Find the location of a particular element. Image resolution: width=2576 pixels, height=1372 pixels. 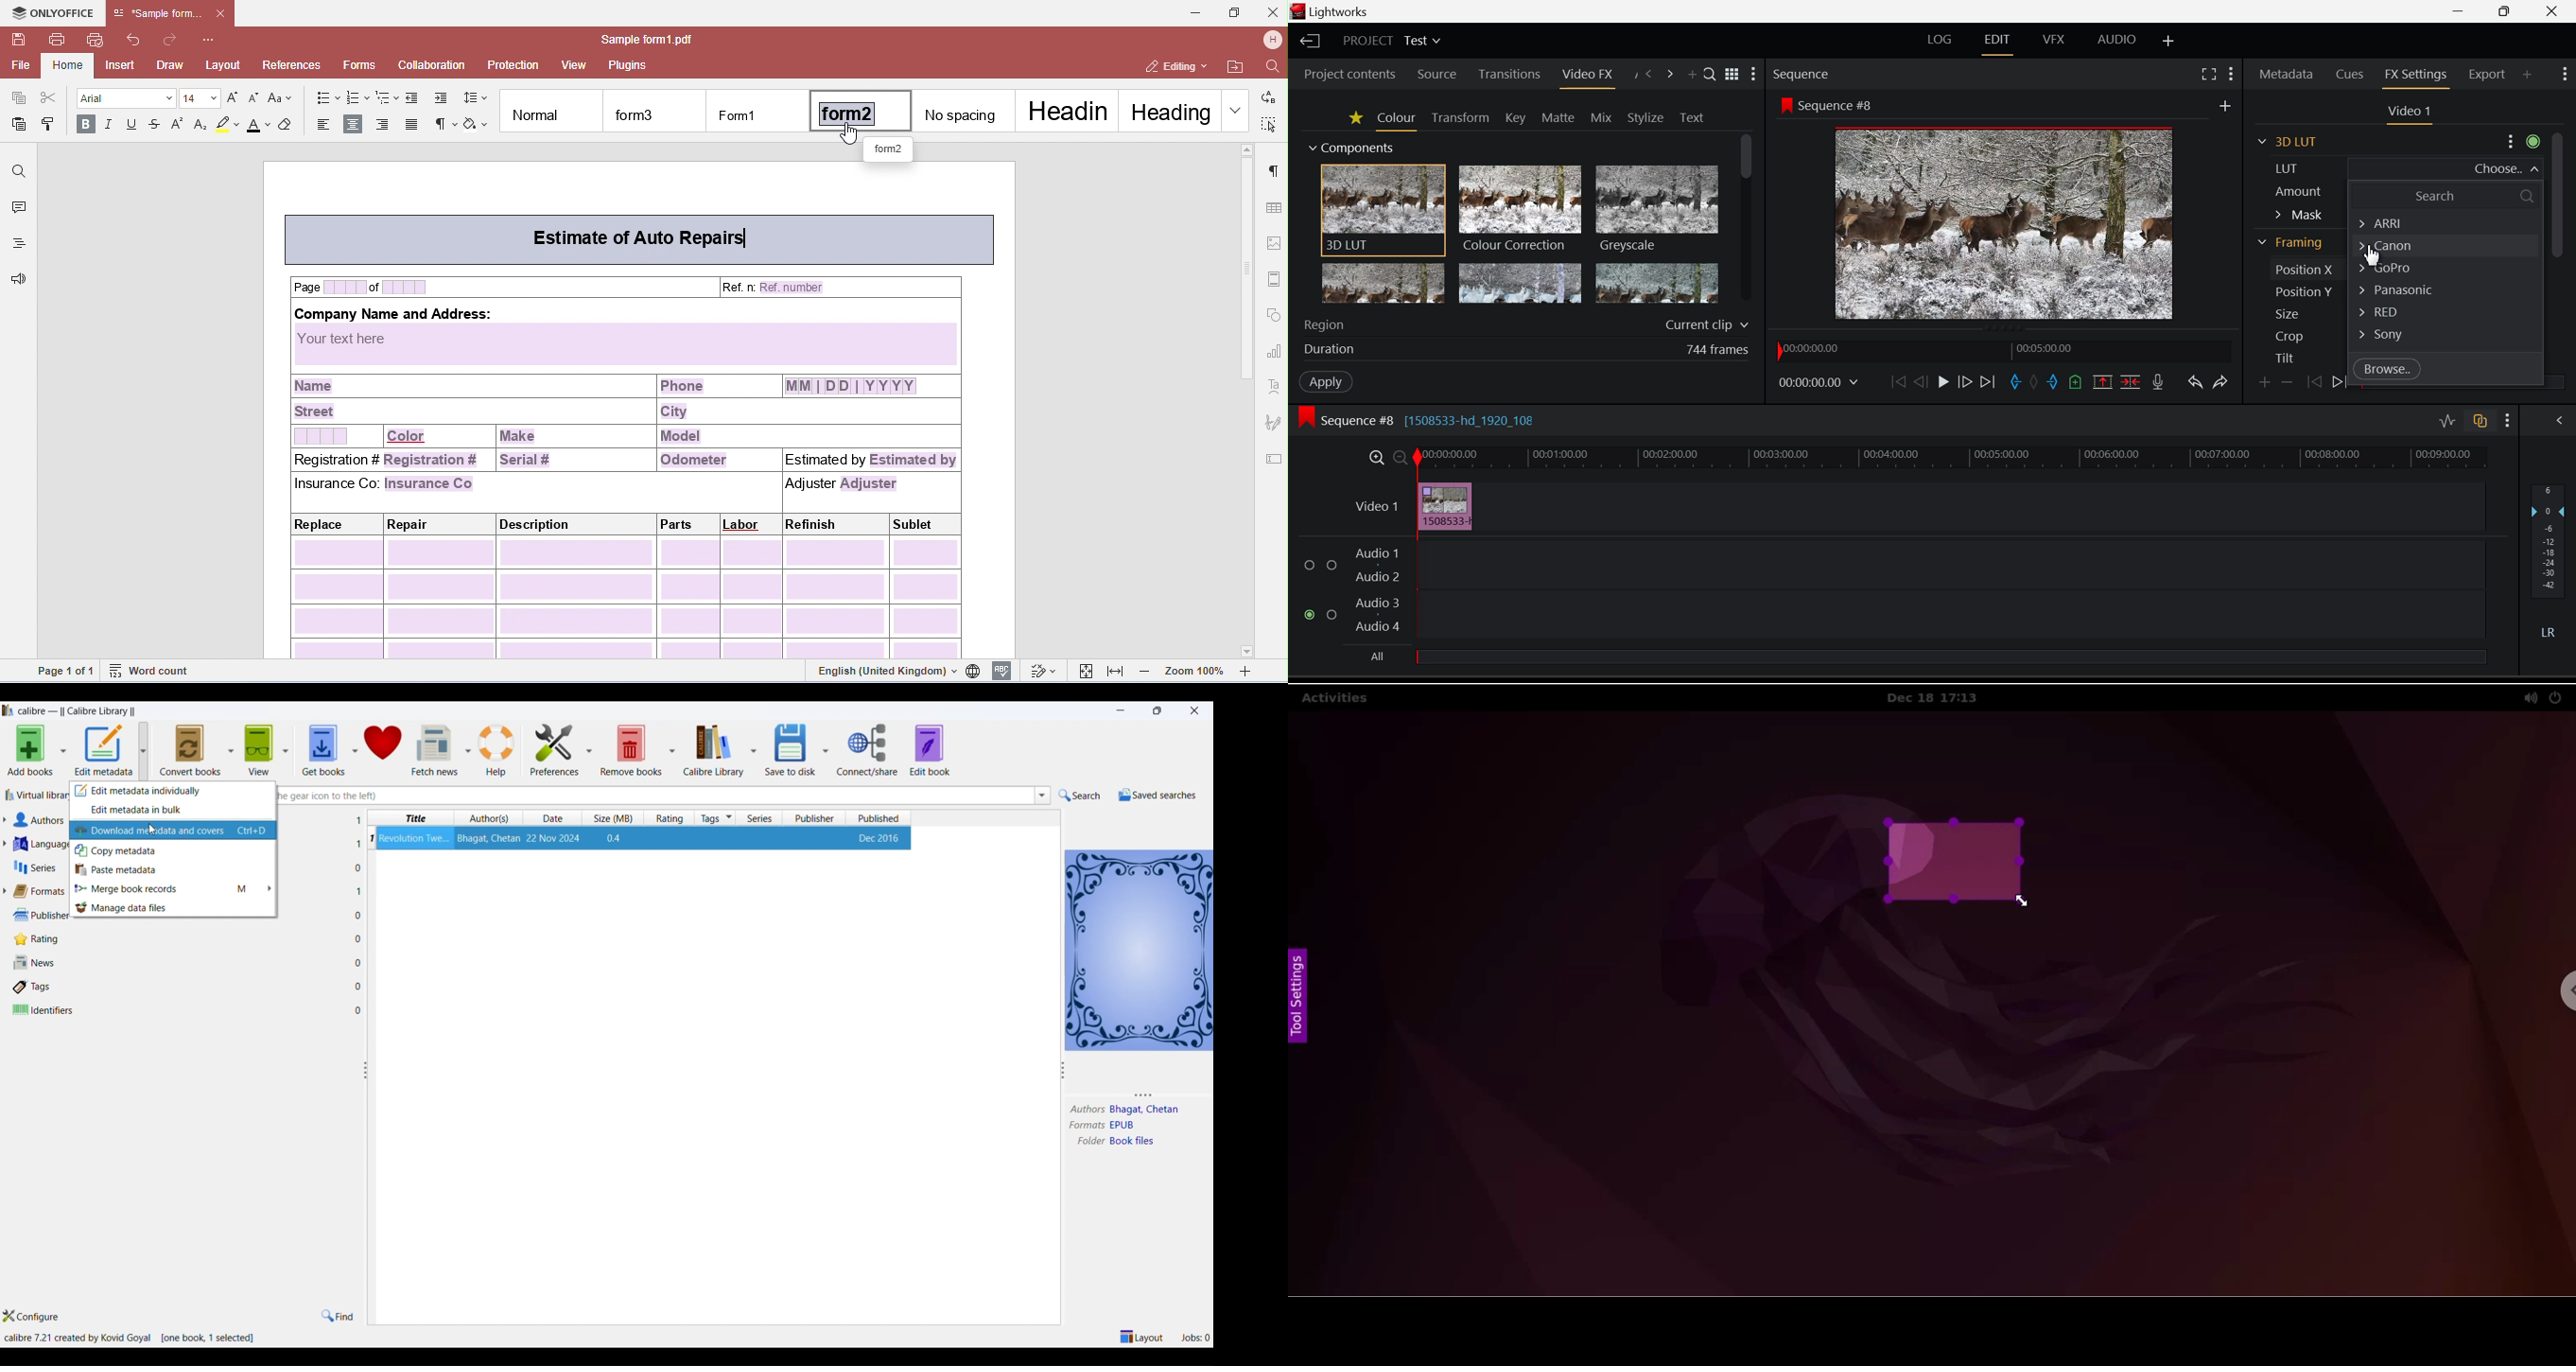

Effect duration is located at coordinates (1524, 350).